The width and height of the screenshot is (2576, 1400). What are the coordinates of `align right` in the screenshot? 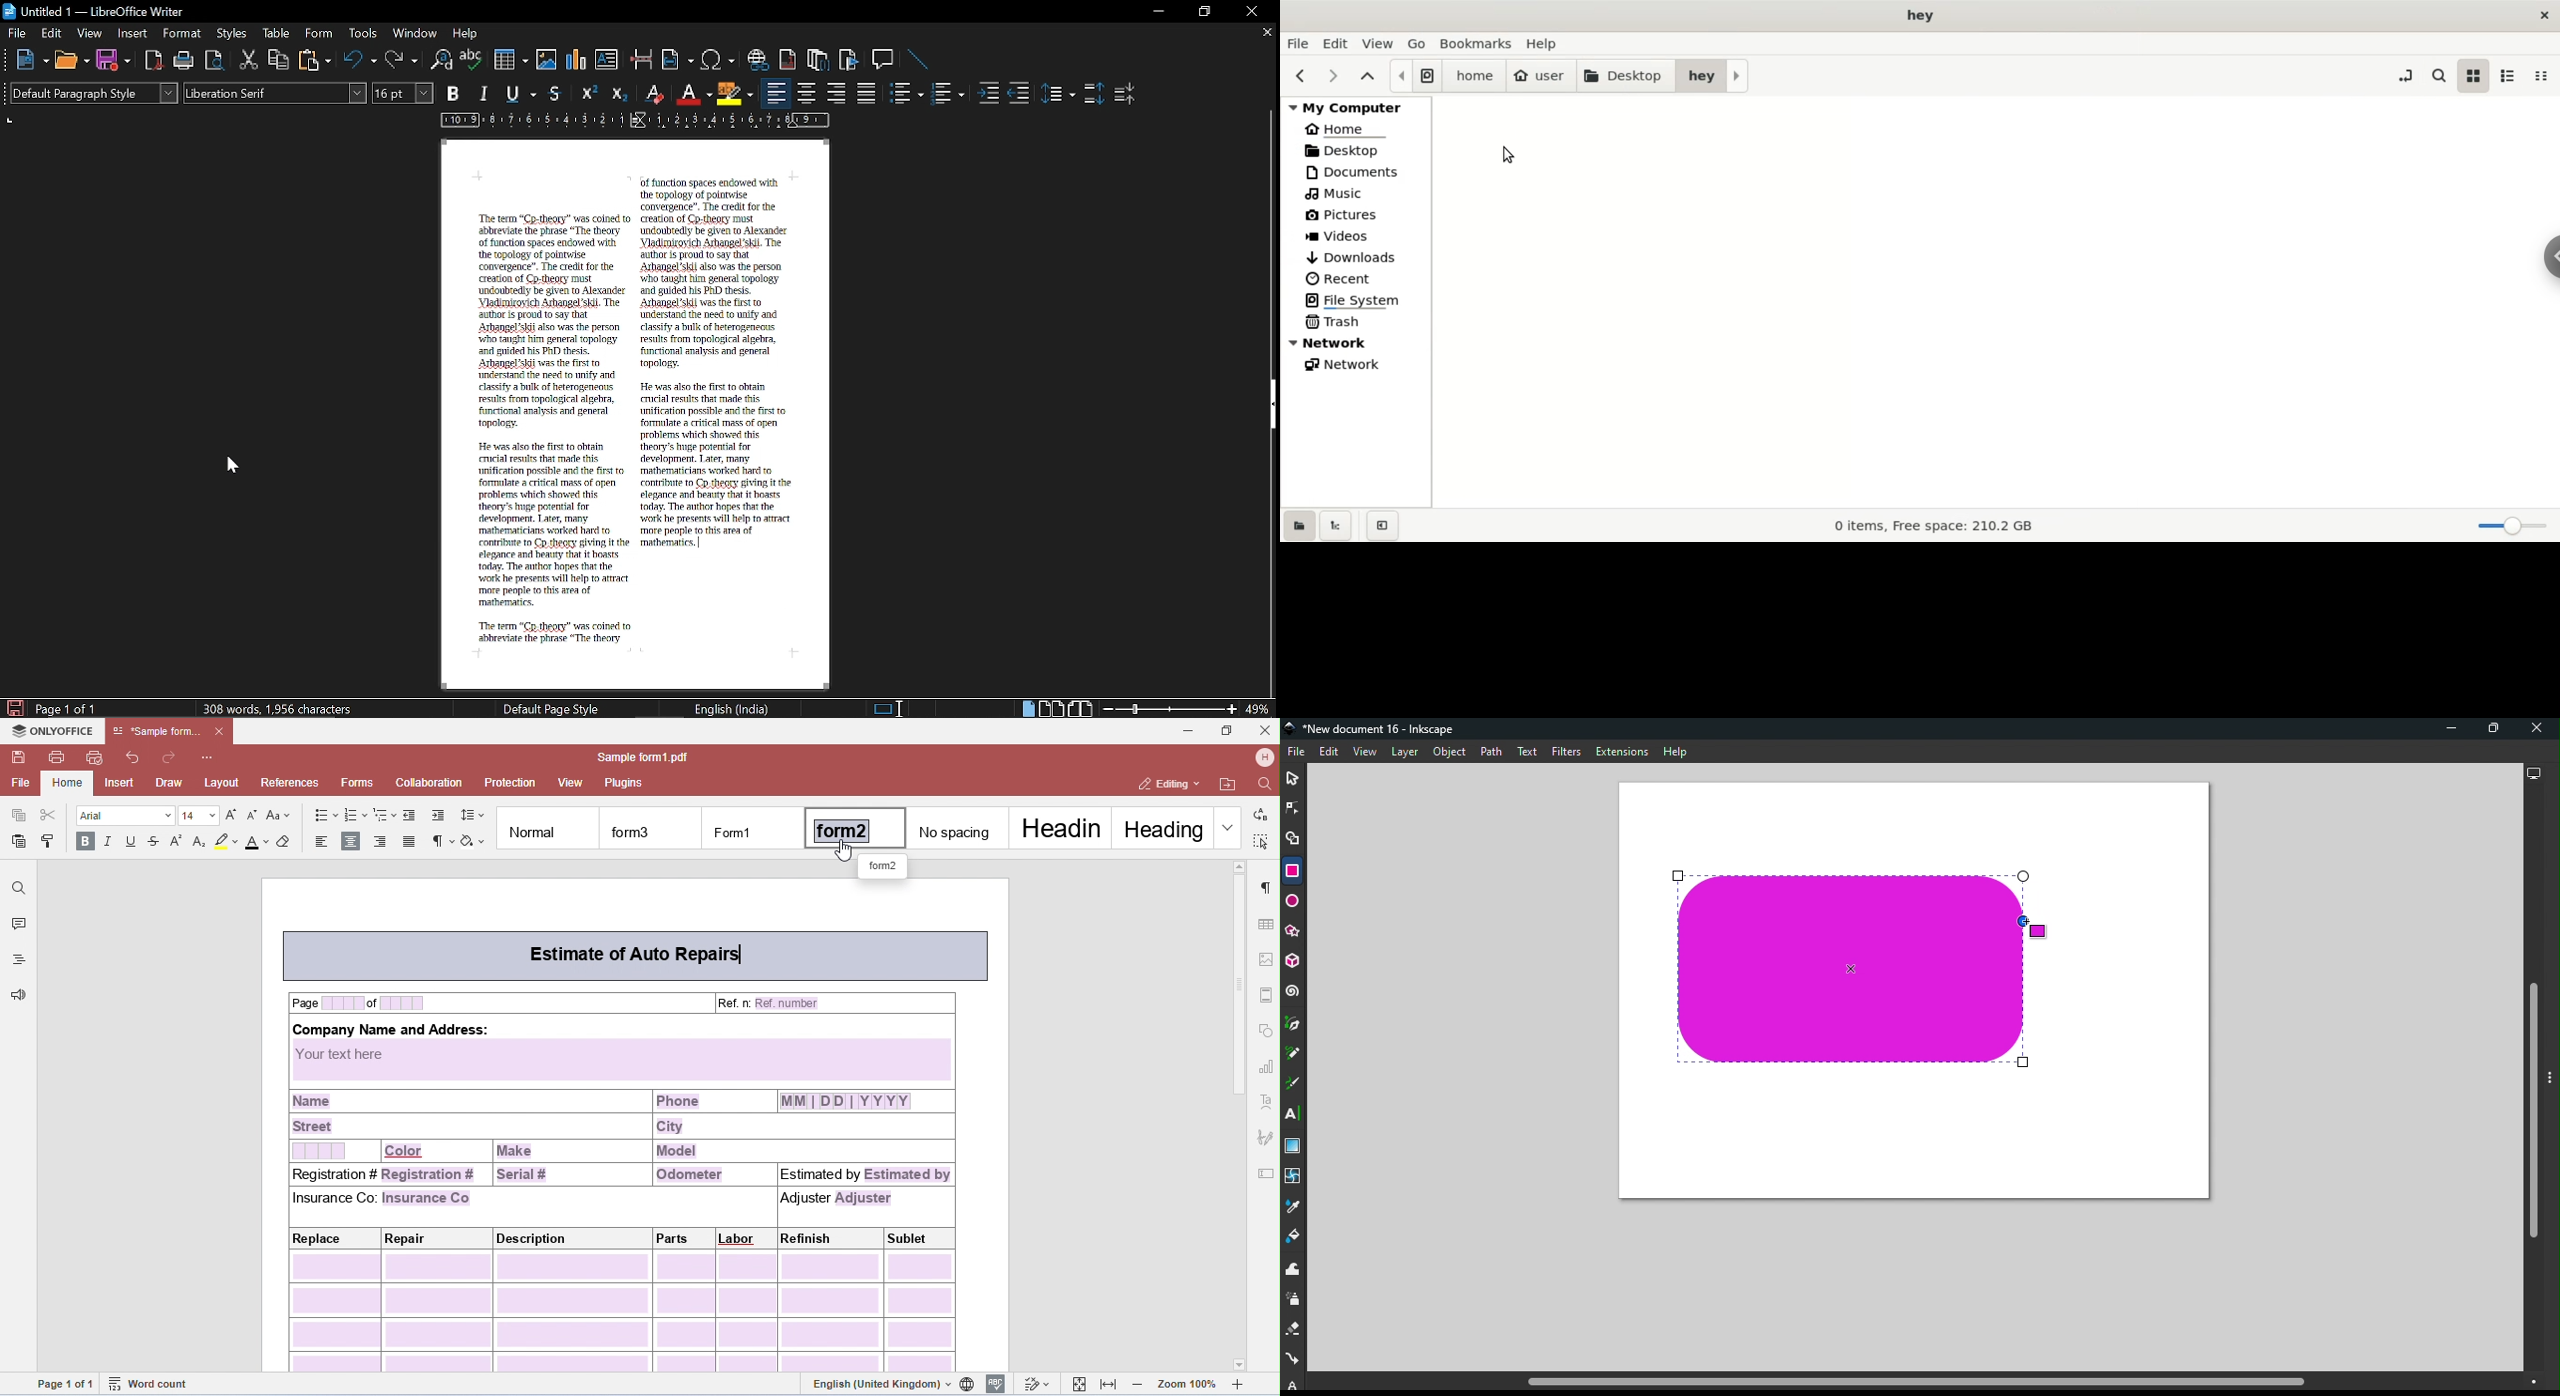 It's located at (837, 92).